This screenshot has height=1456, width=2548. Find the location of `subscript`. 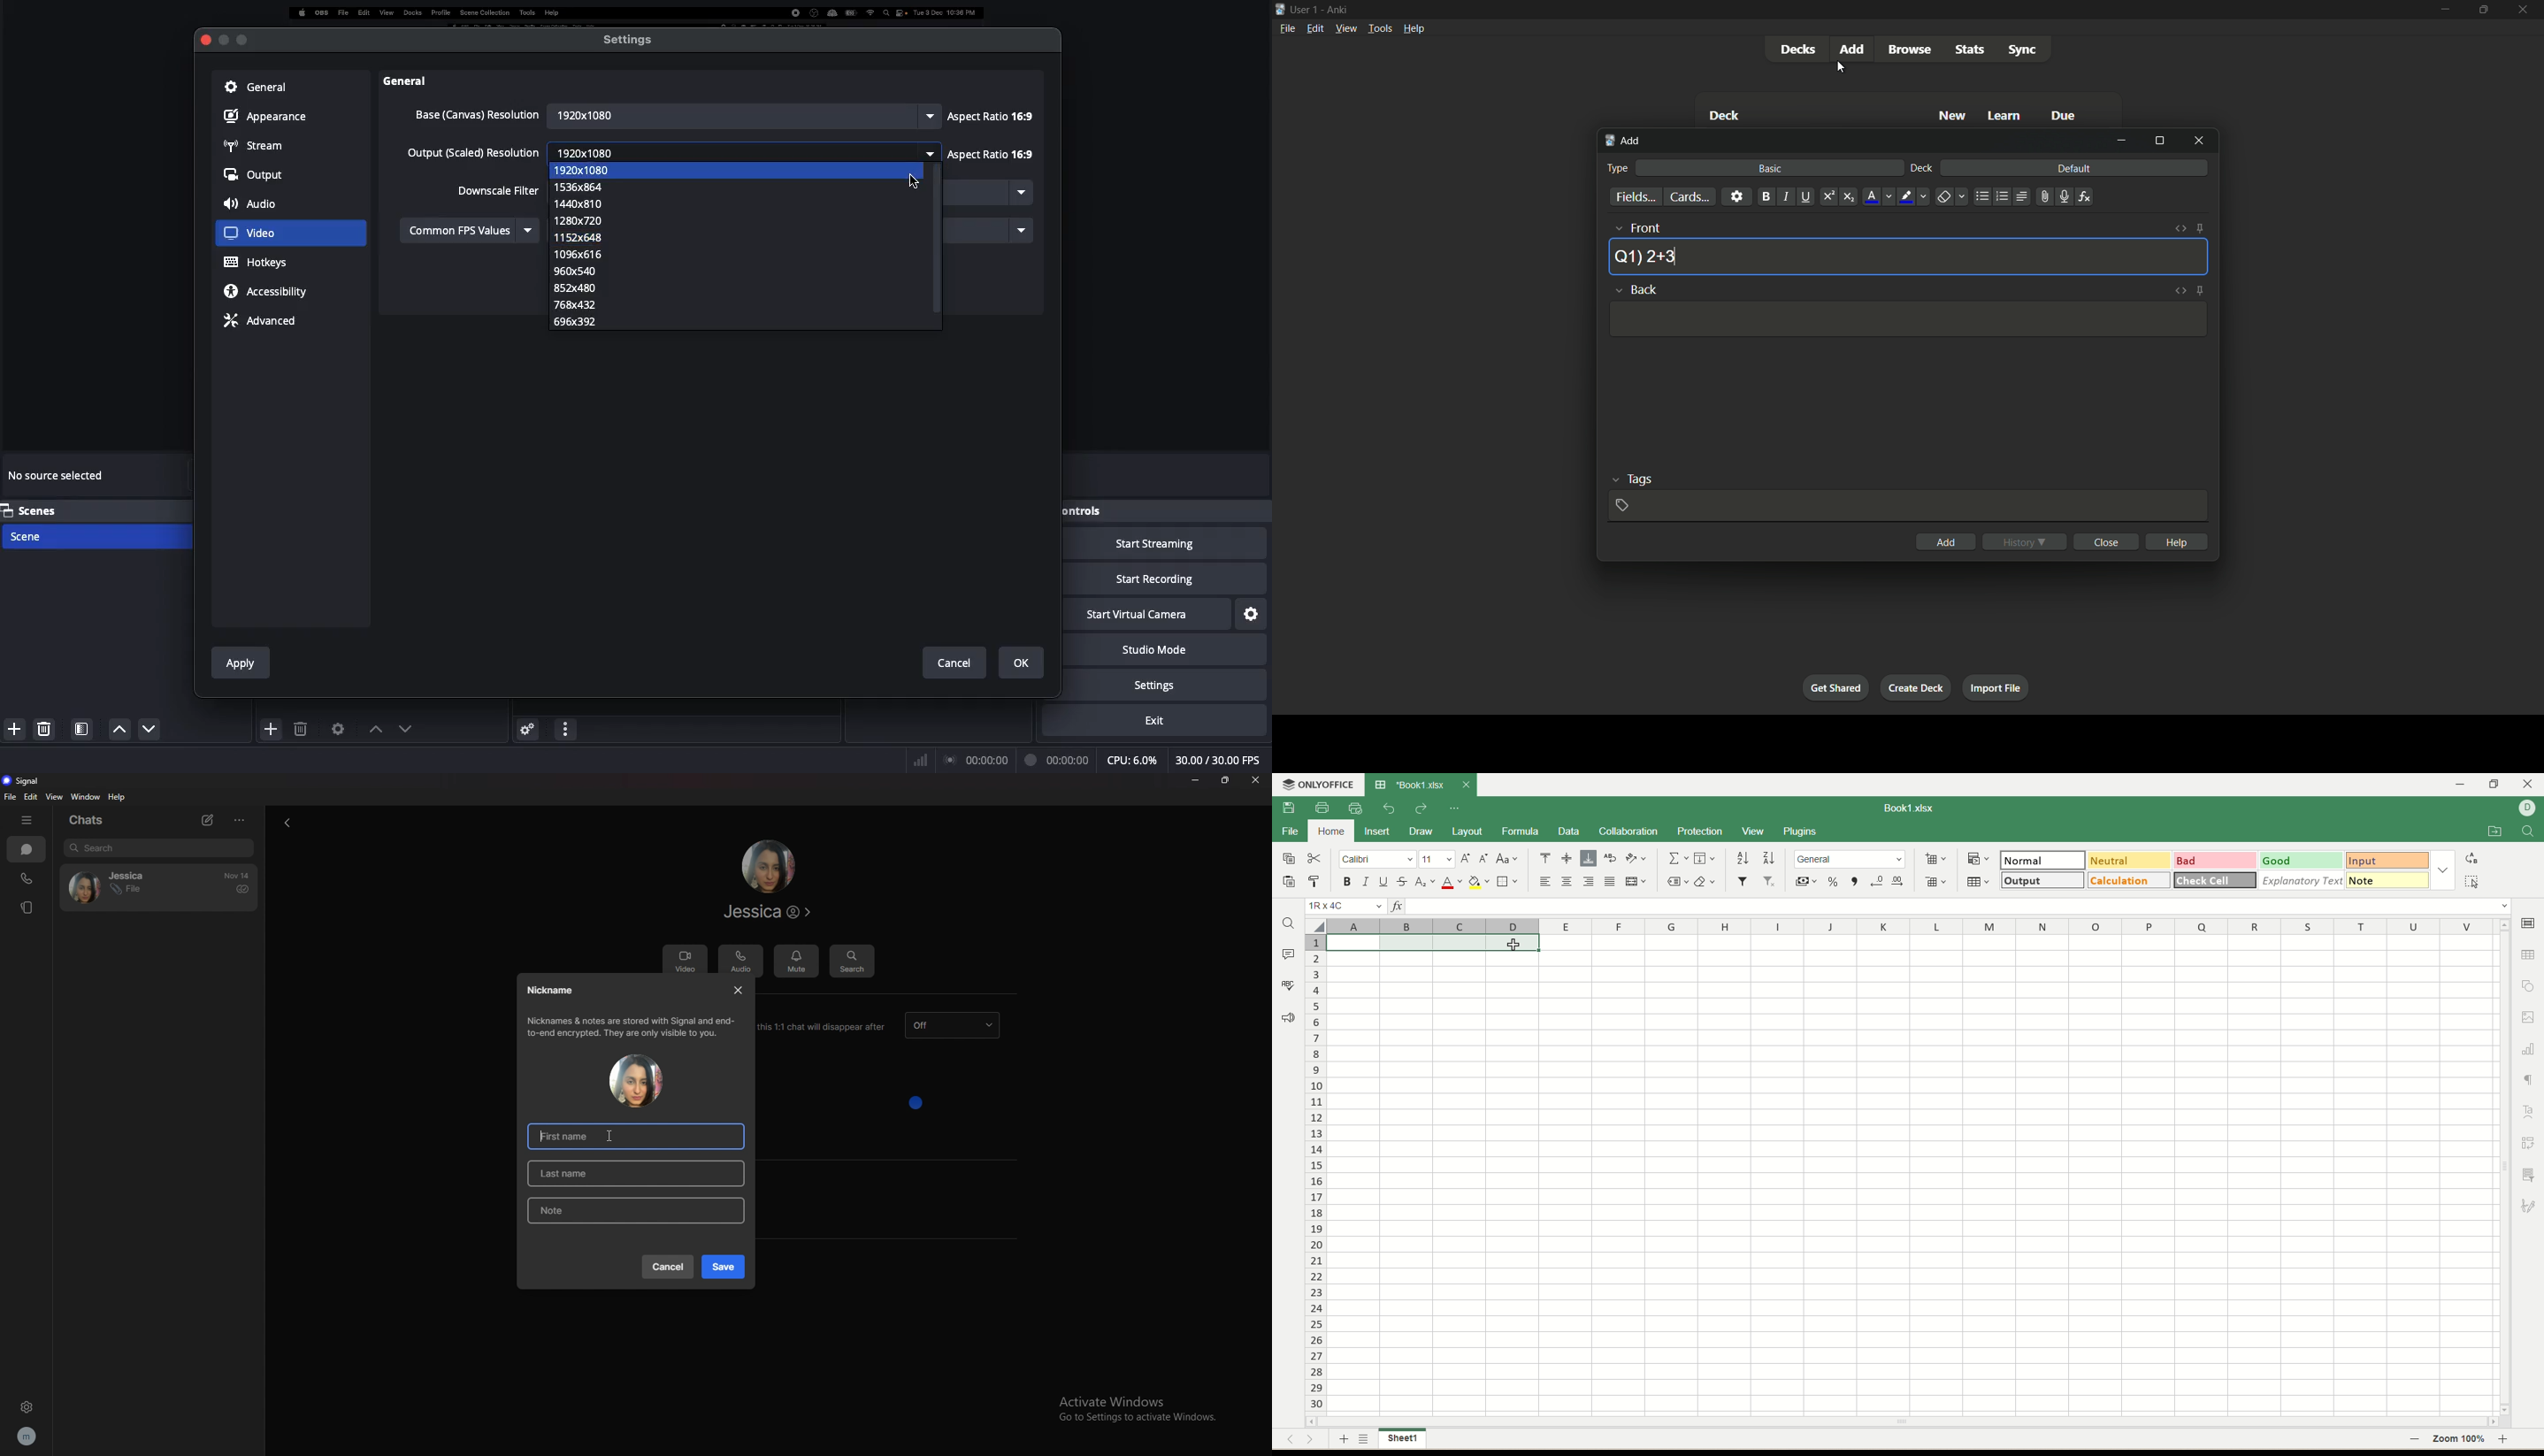

subscript is located at coordinates (1426, 882).